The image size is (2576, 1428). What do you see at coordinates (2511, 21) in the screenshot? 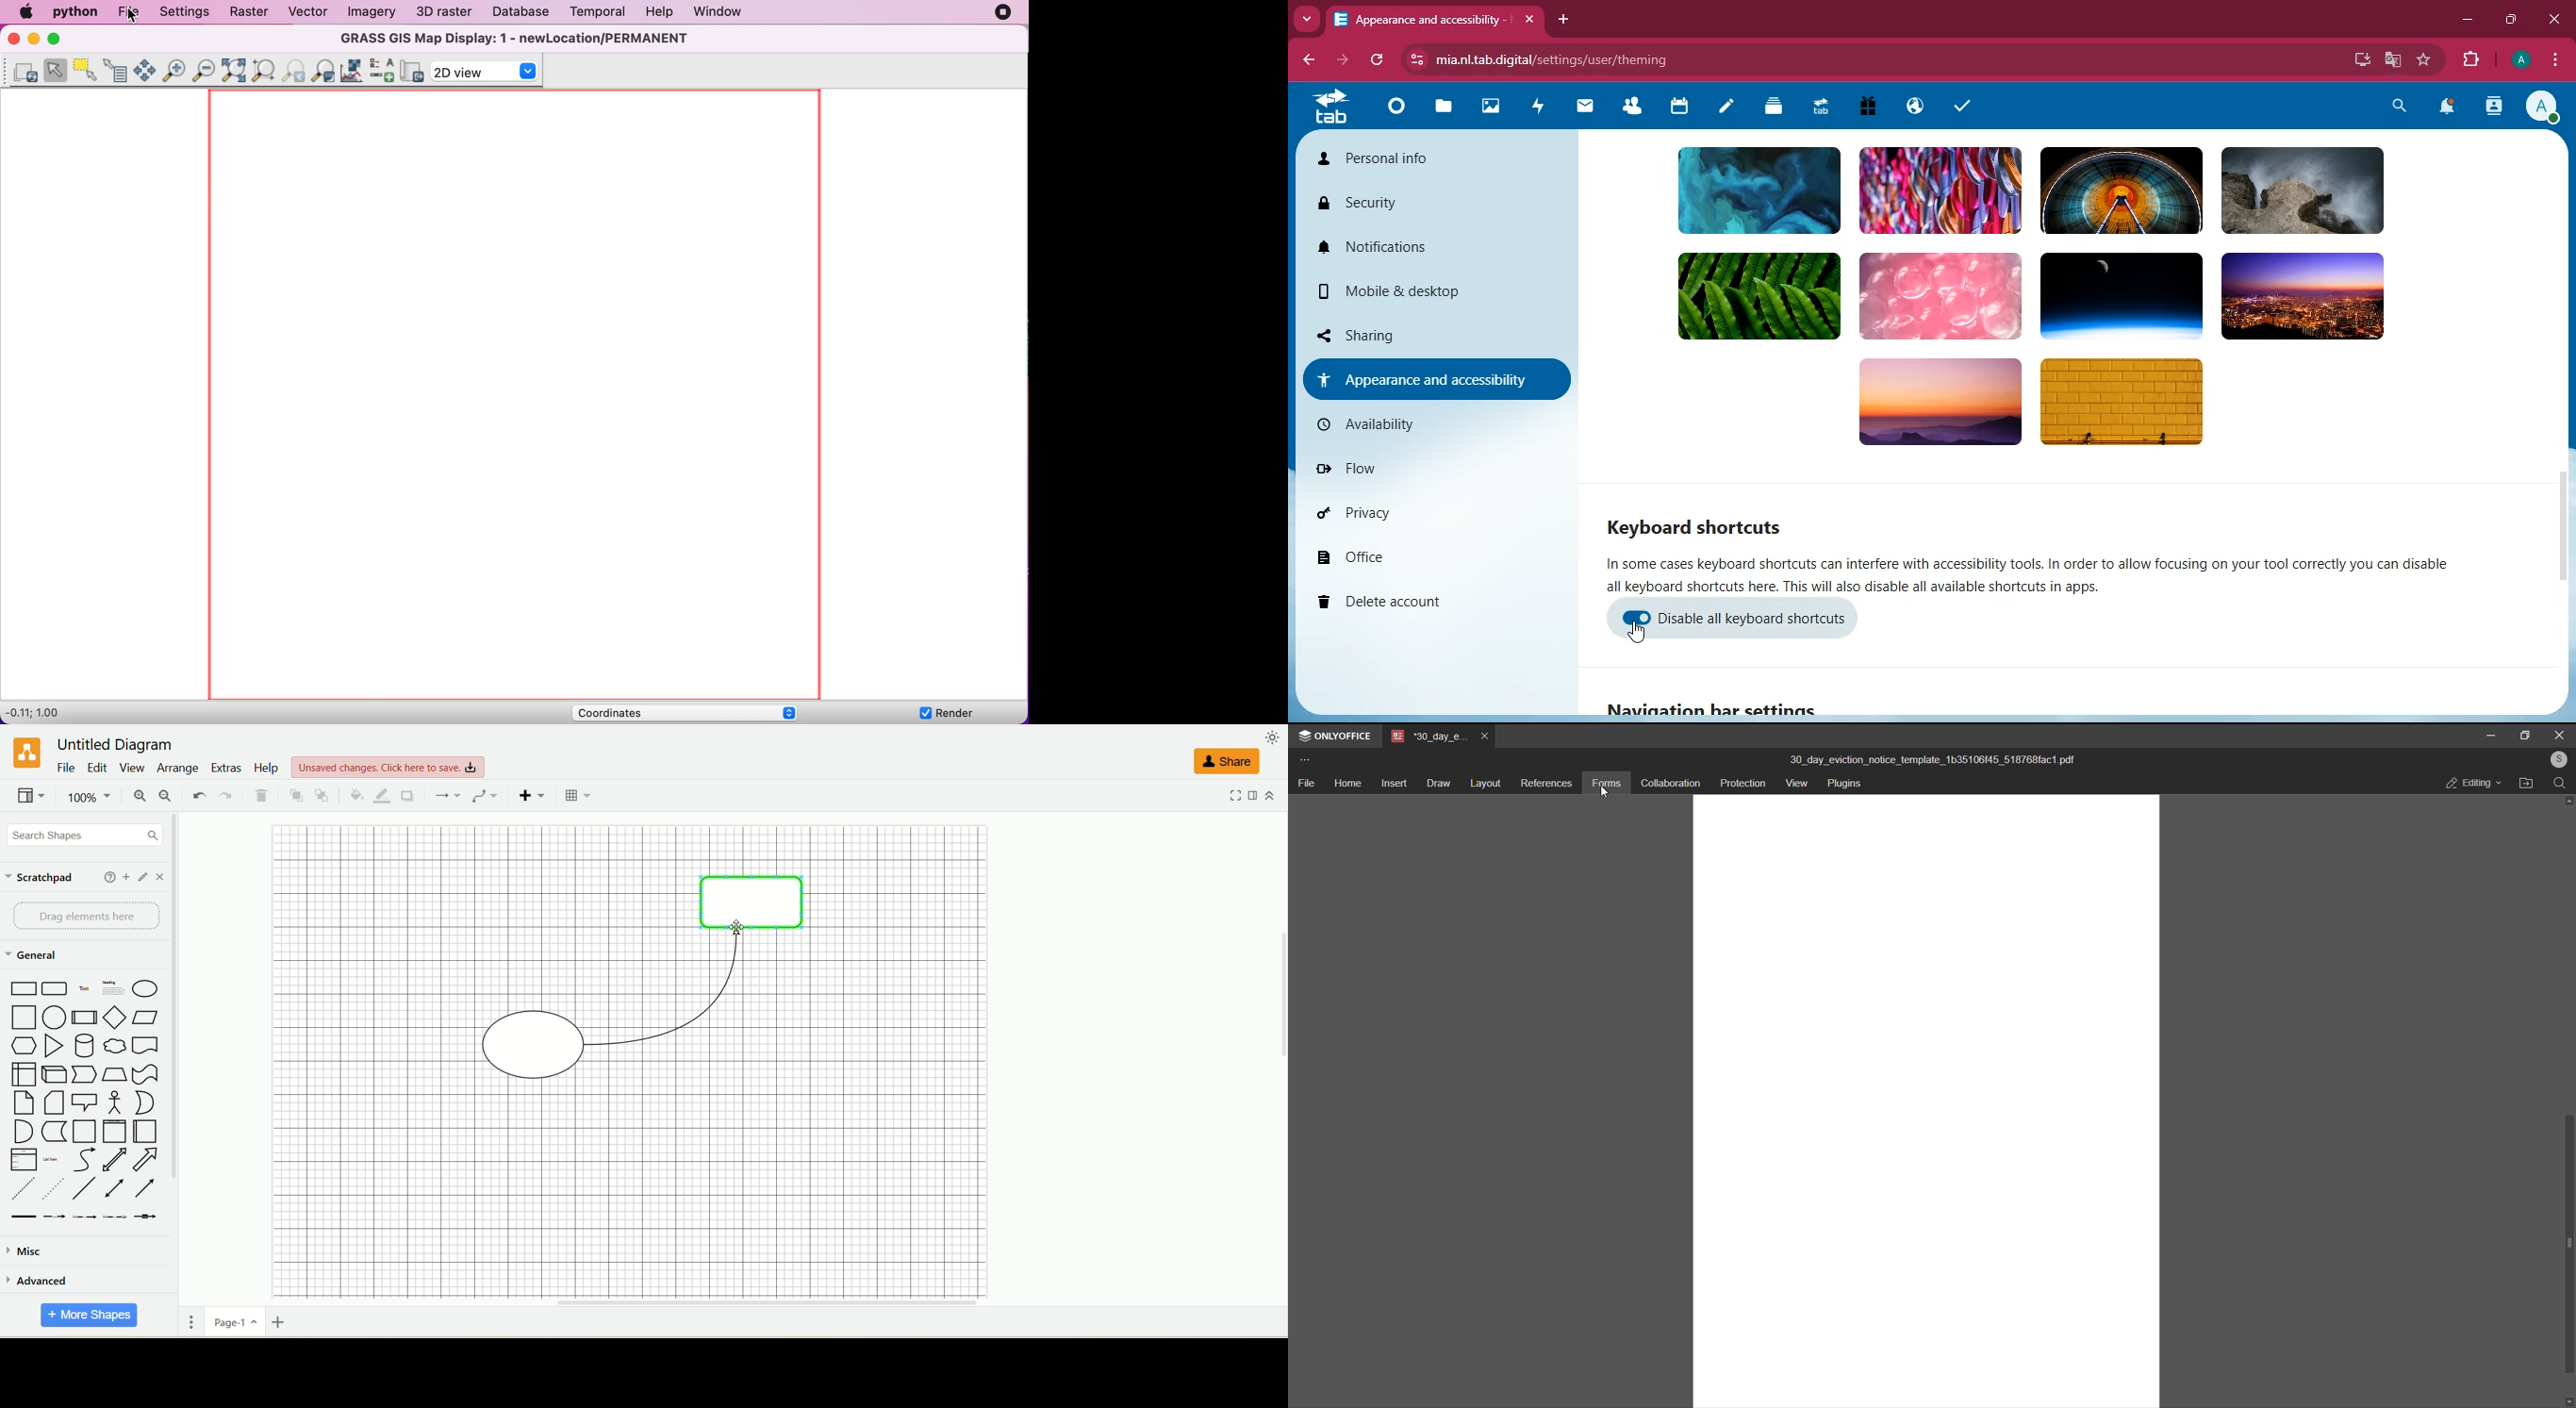
I see `maximize` at bounding box center [2511, 21].